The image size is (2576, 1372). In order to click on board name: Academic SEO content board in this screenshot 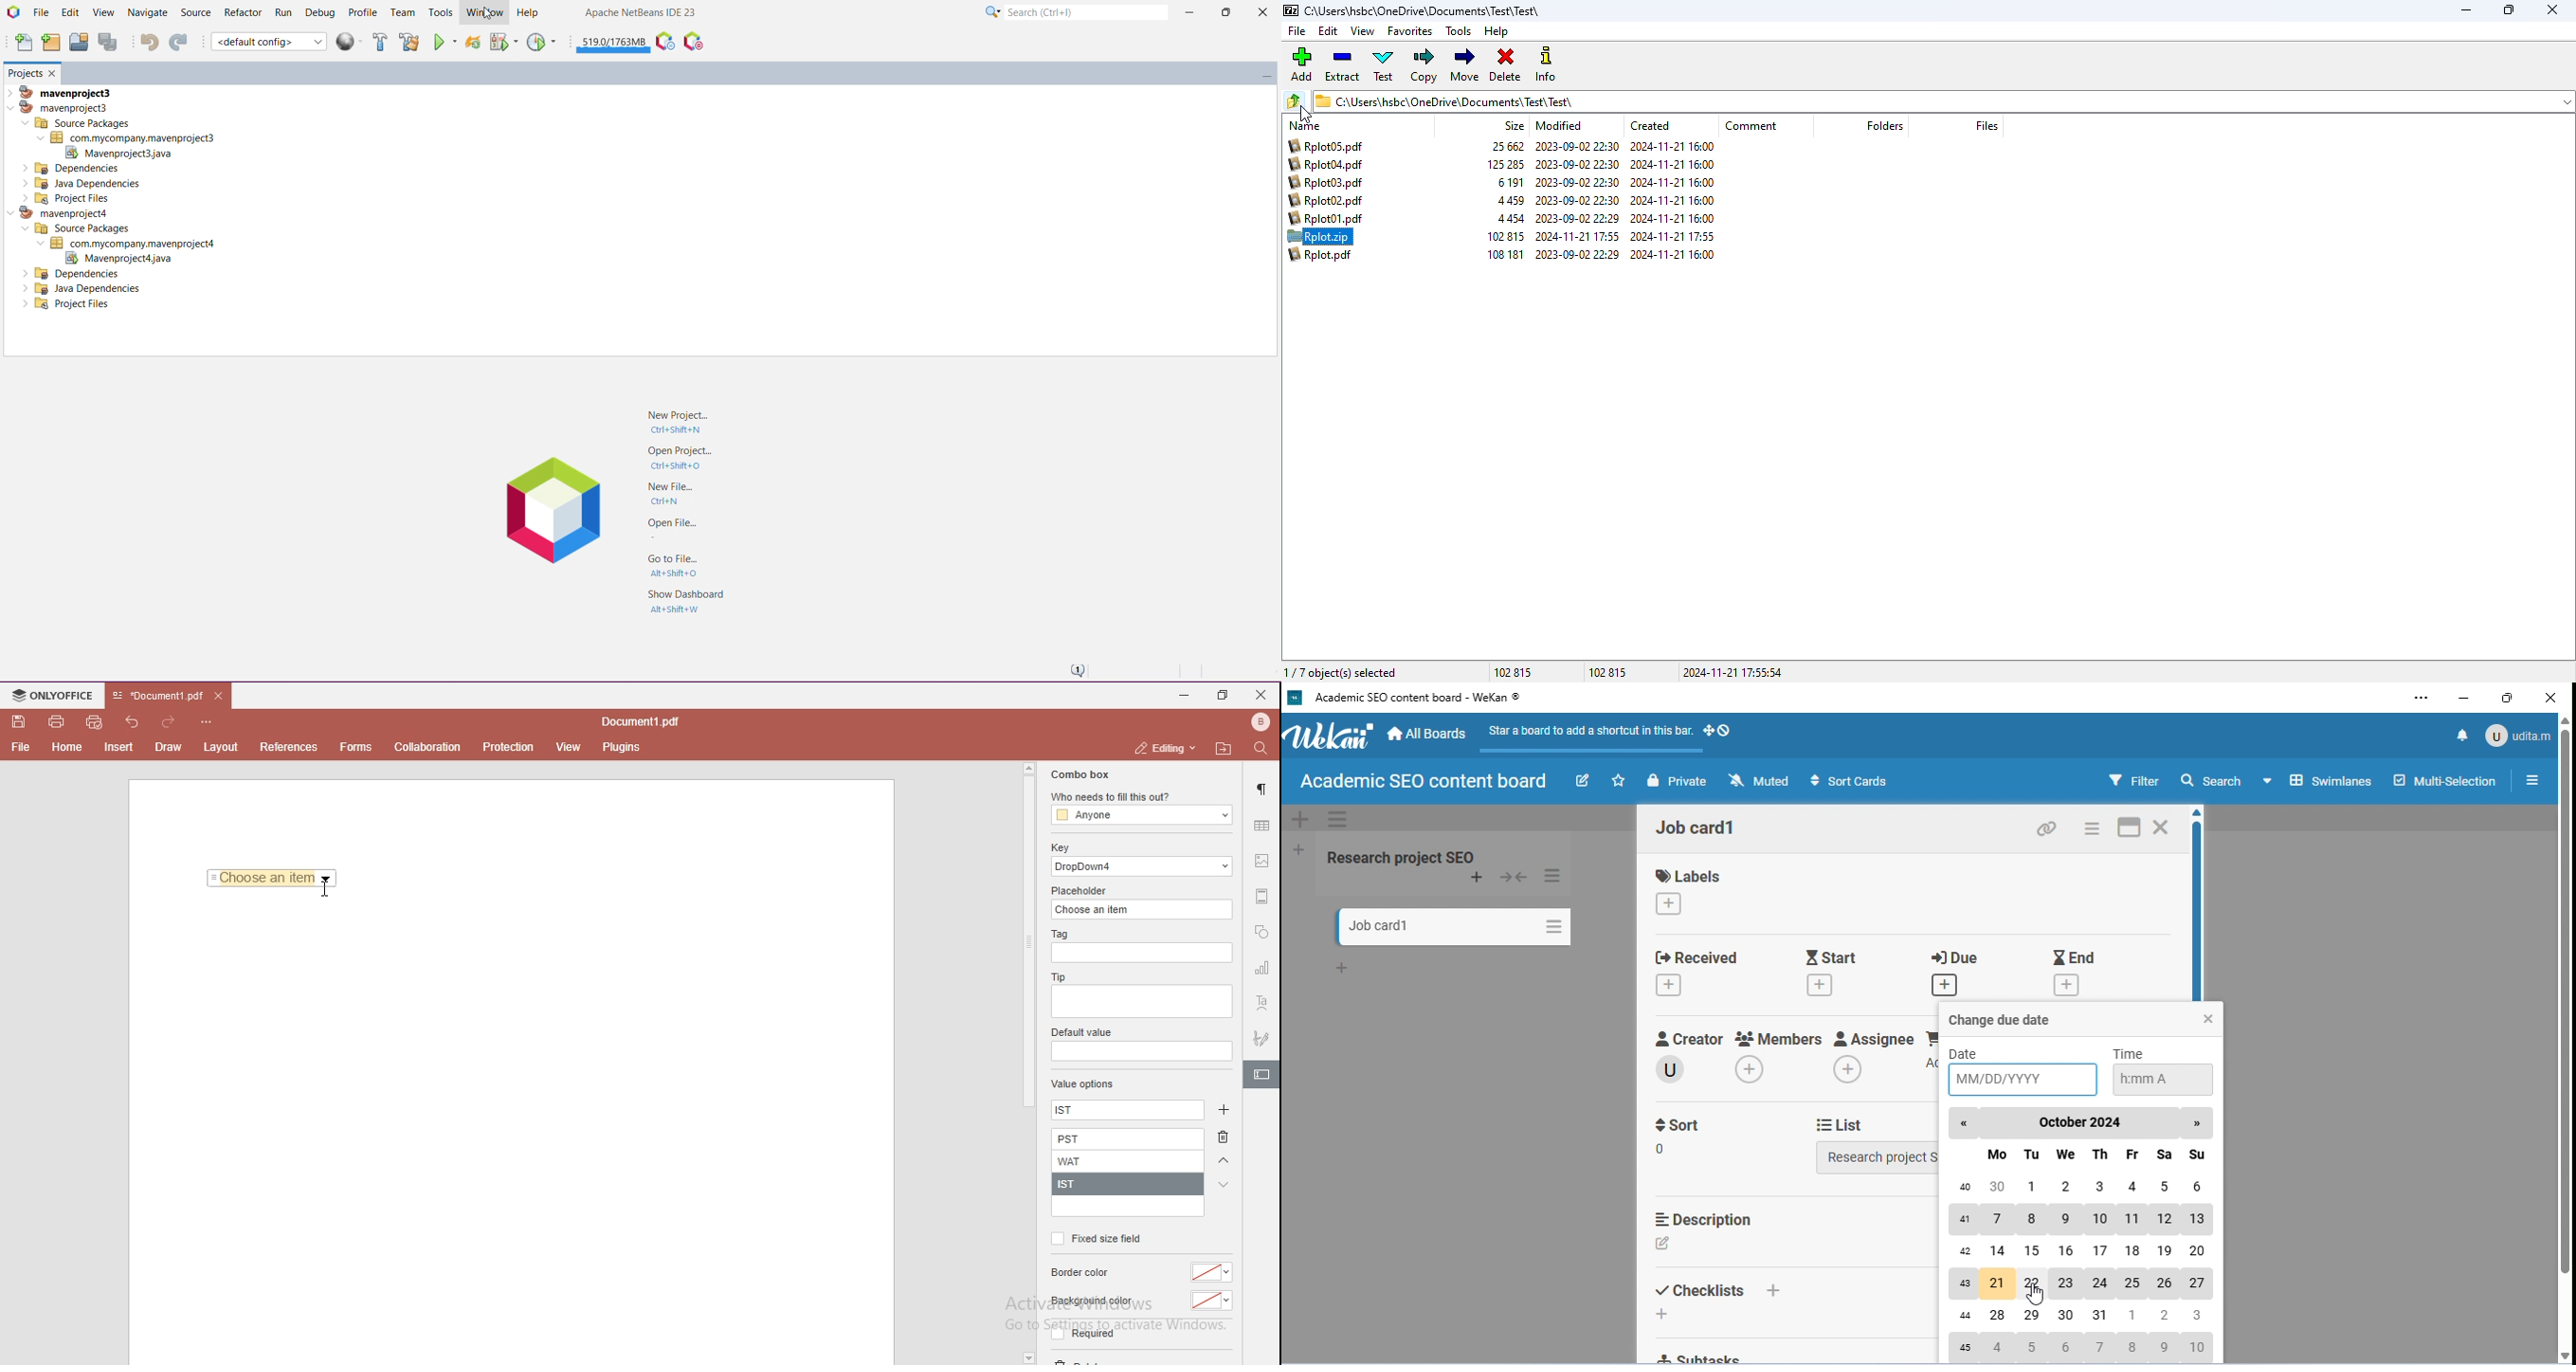, I will do `click(1420, 783)`.